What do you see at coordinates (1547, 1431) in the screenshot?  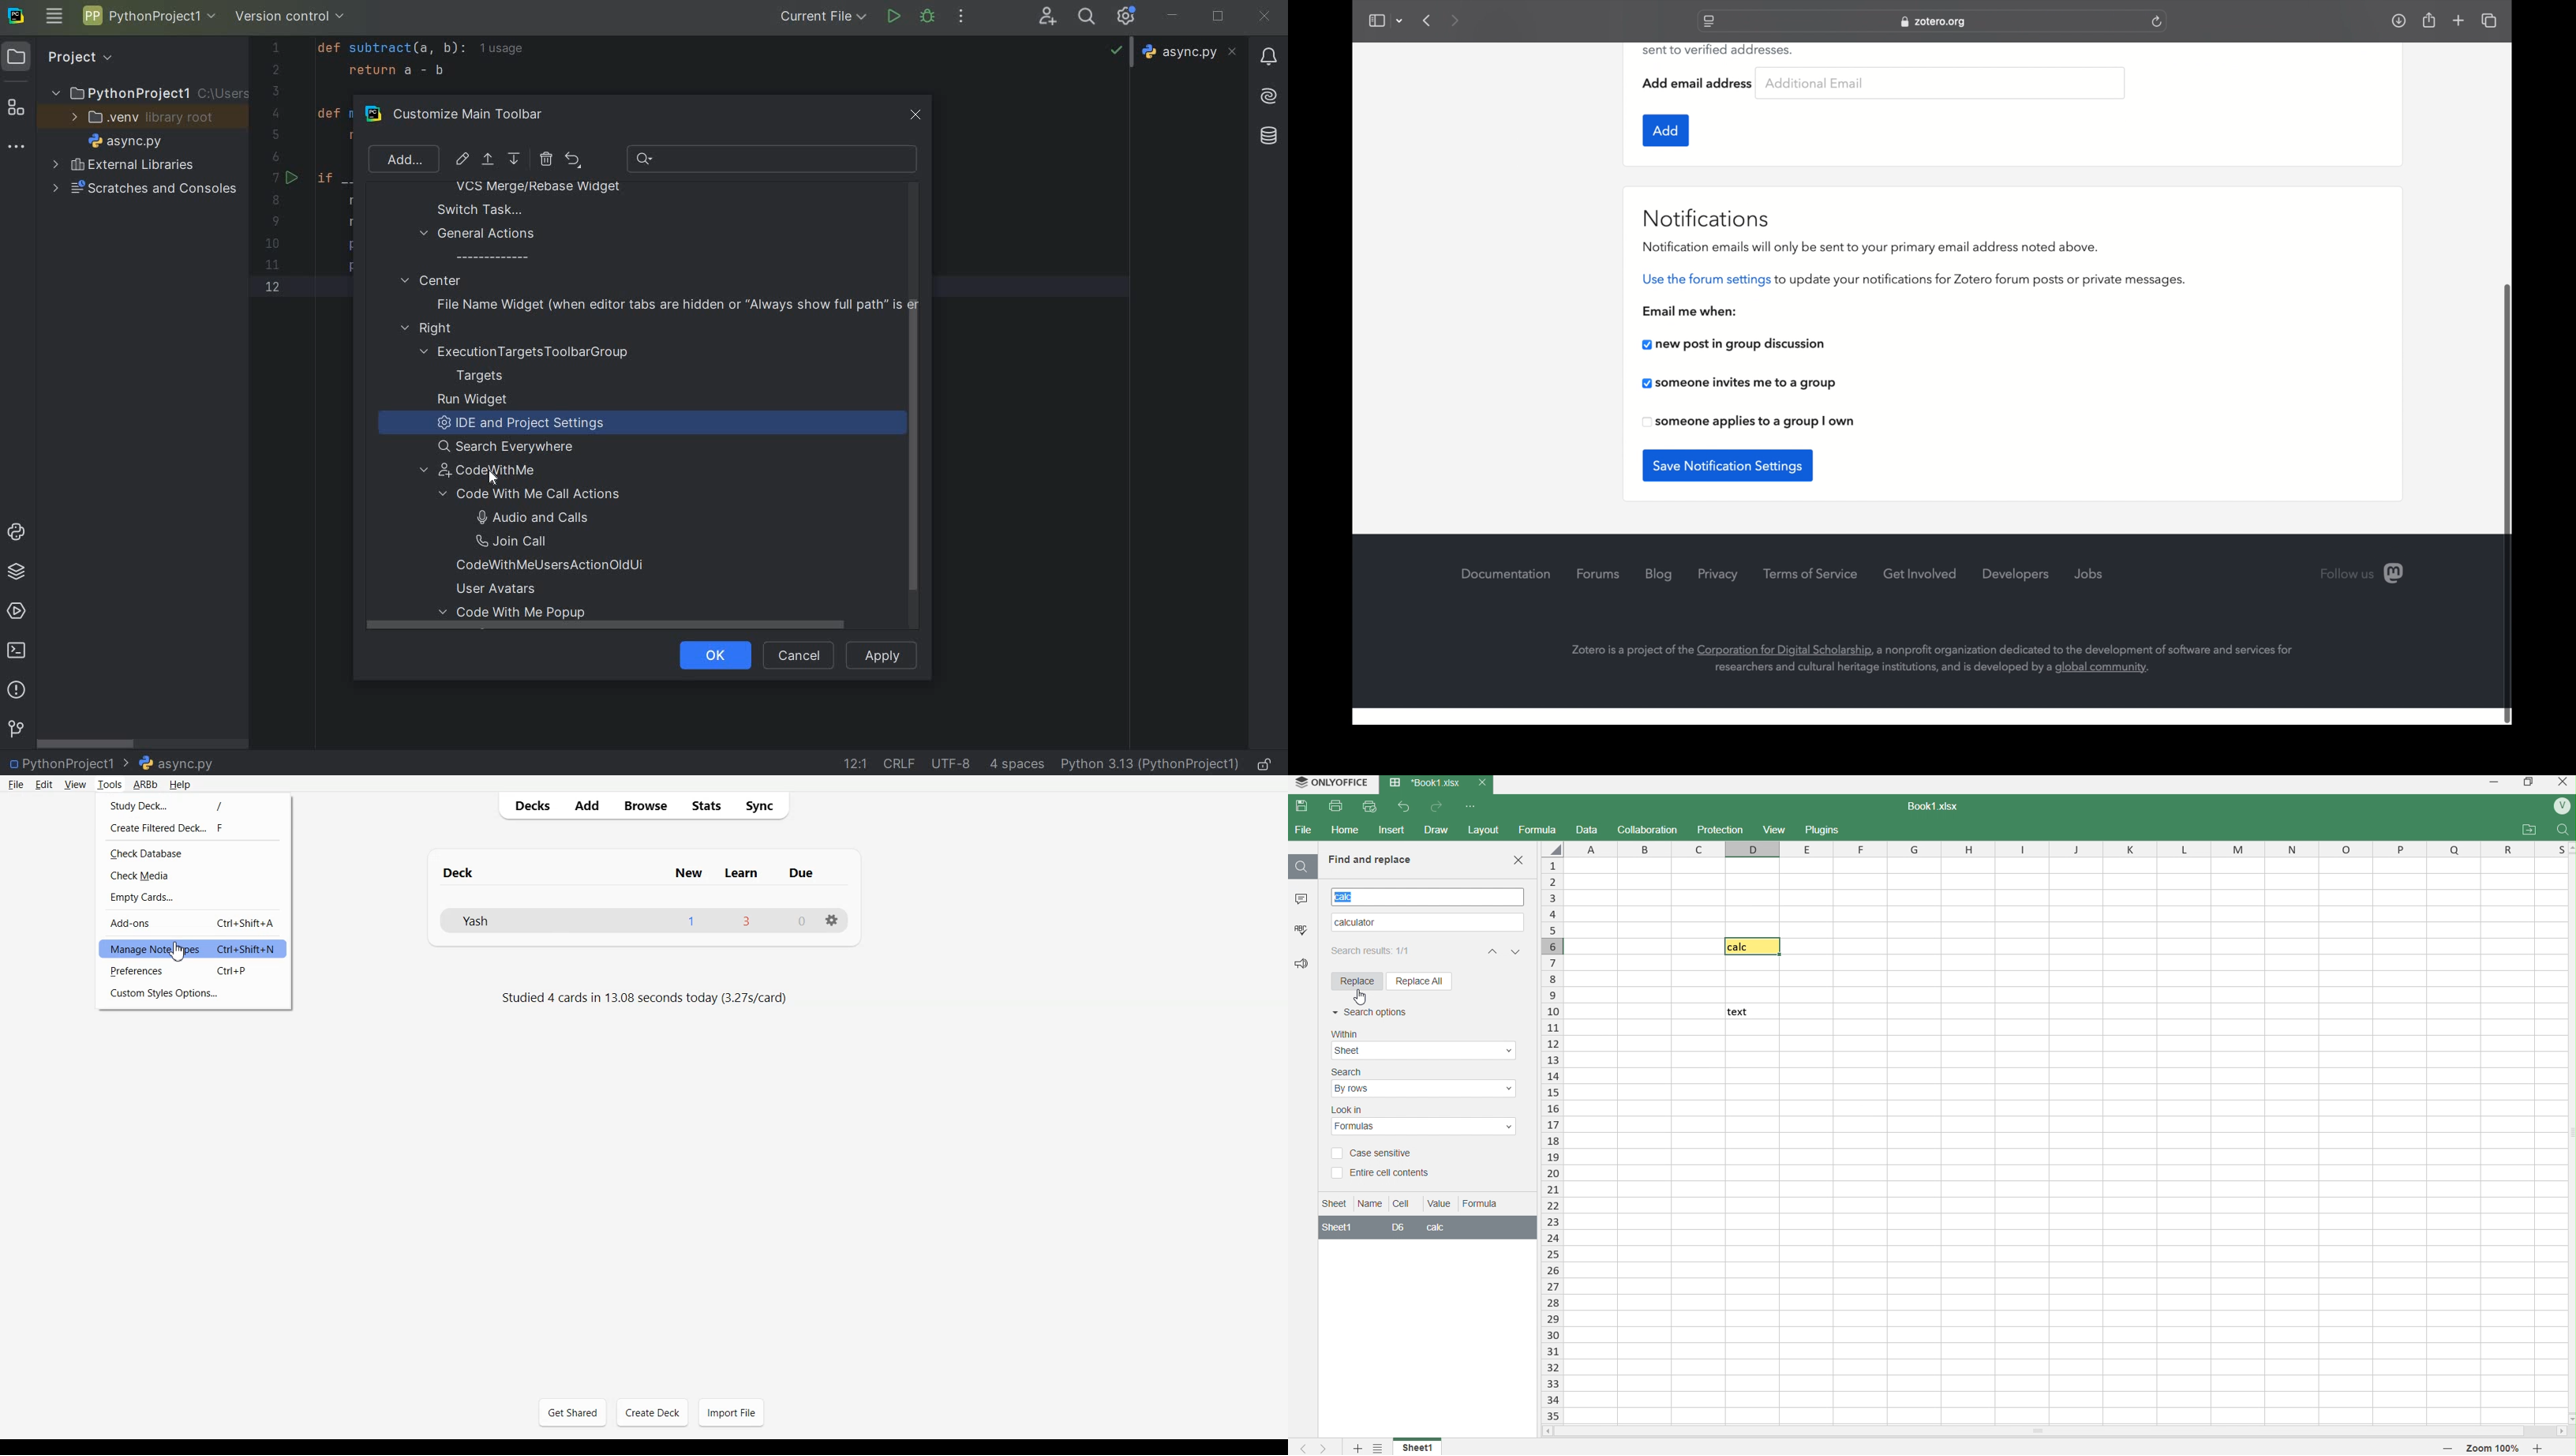 I see `move left` at bounding box center [1547, 1431].